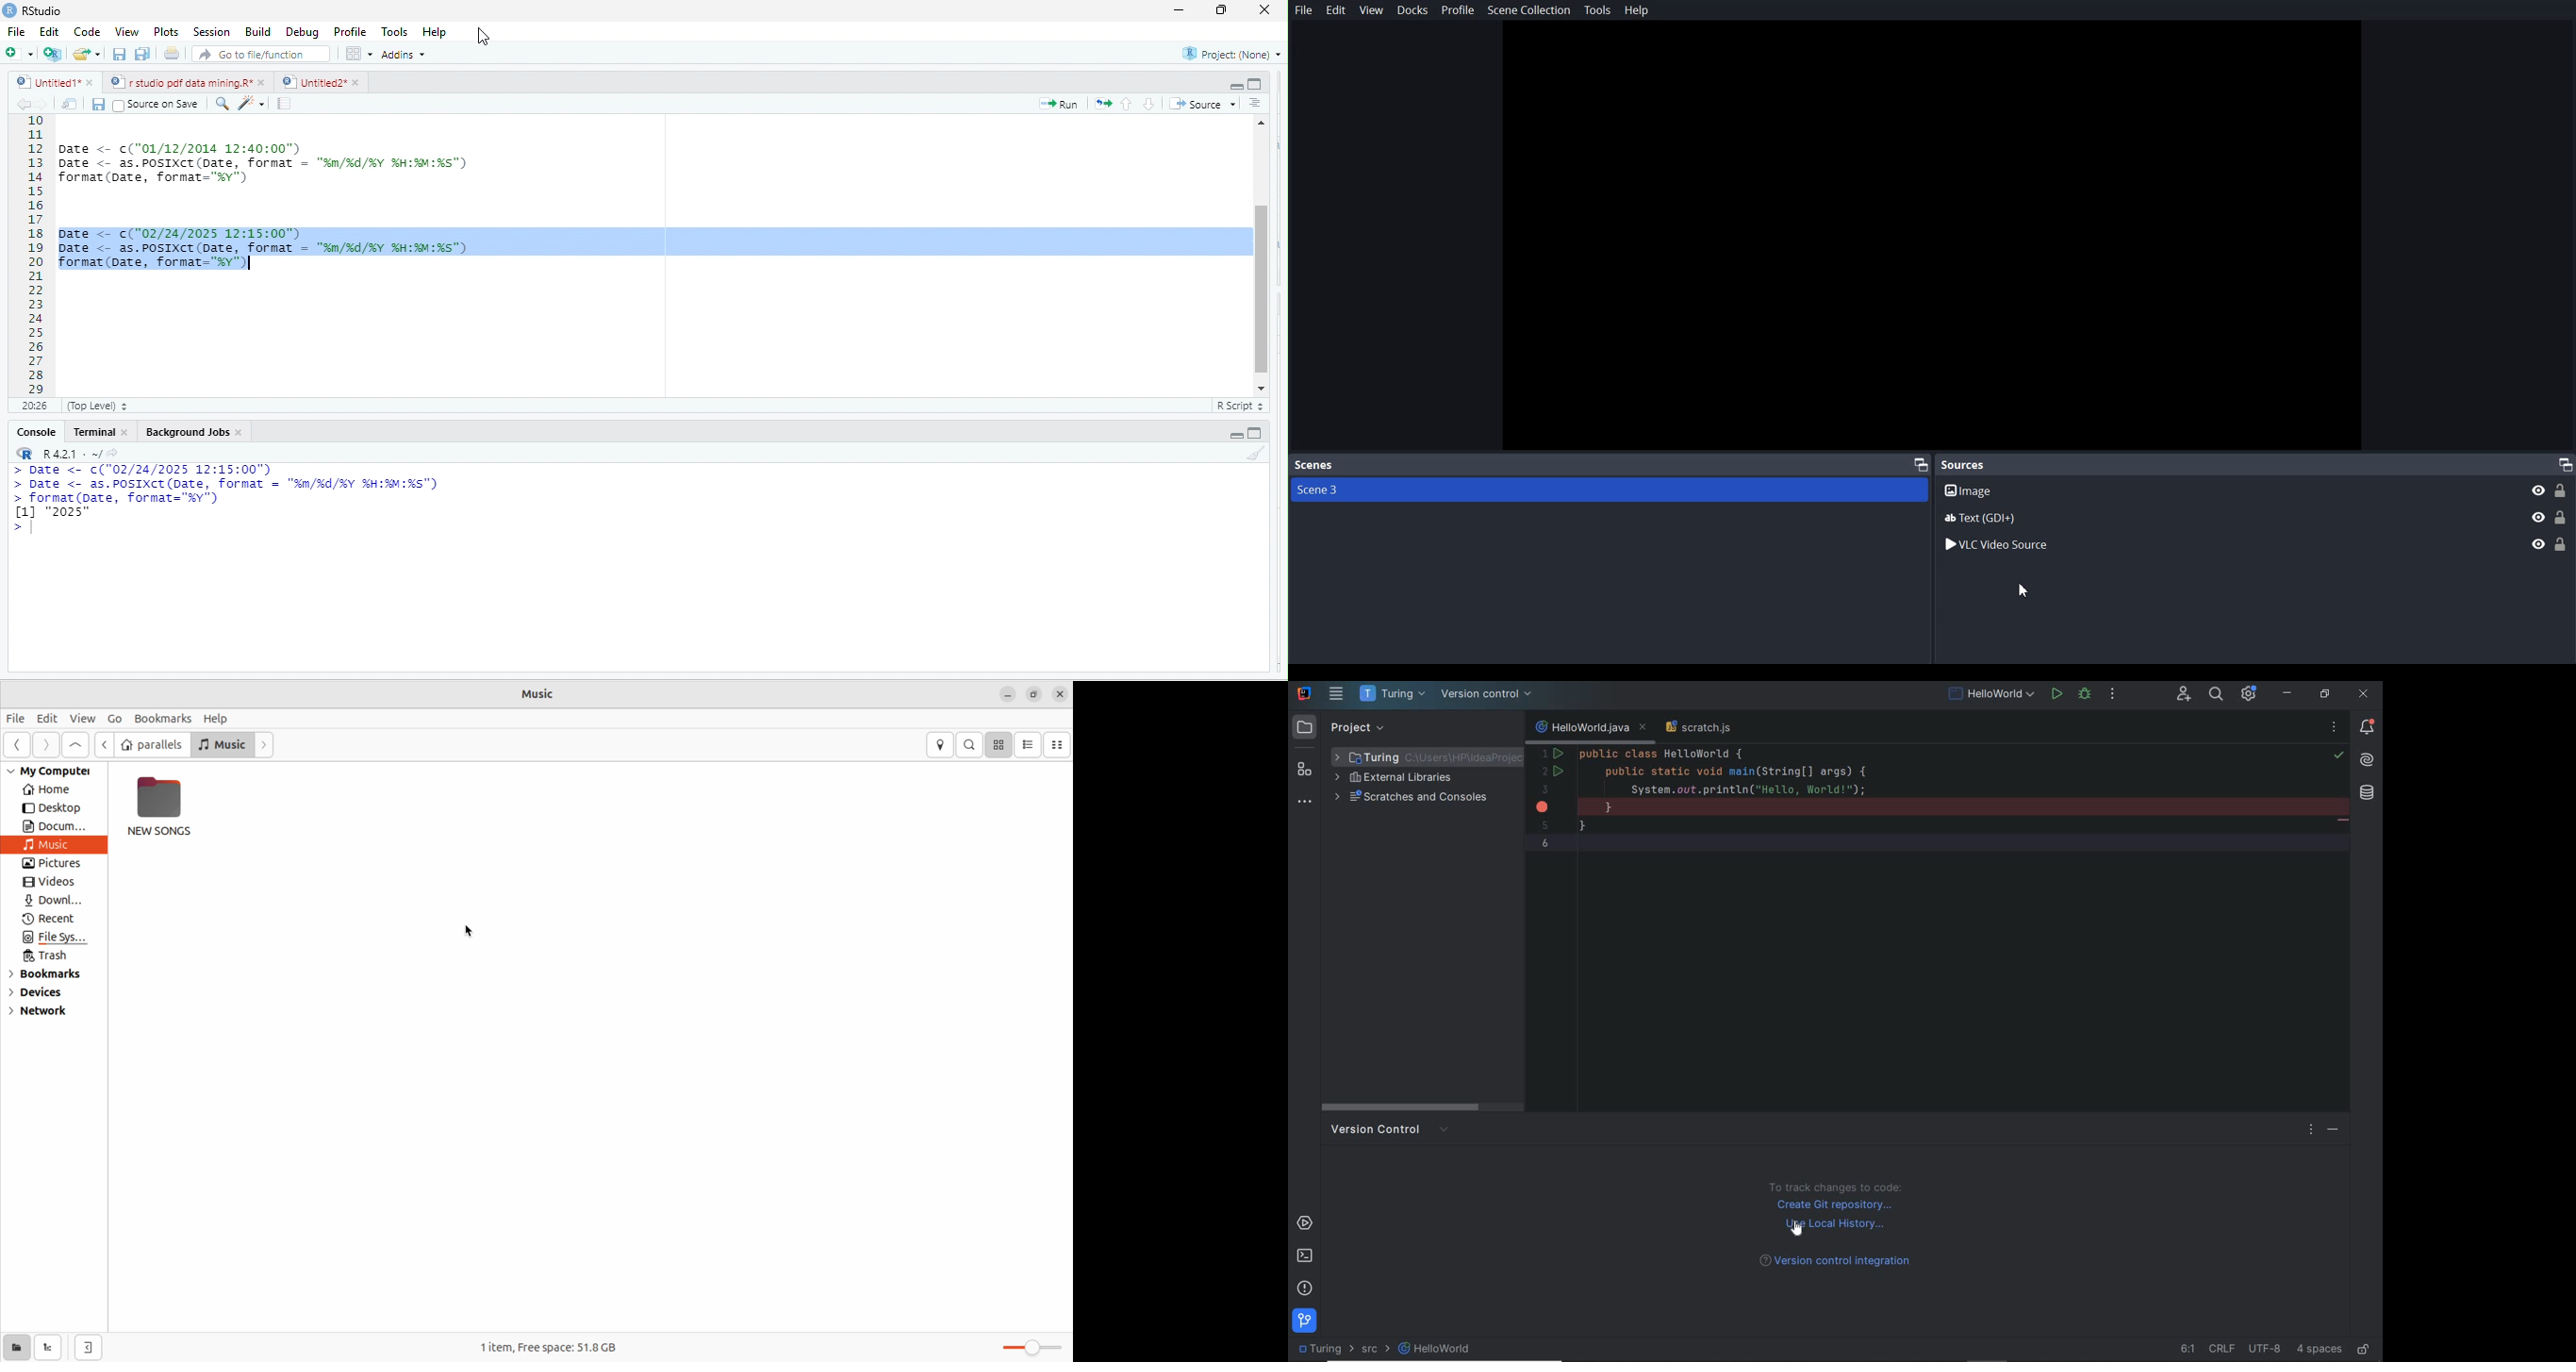  What do you see at coordinates (358, 83) in the screenshot?
I see `close` at bounding box center [358, 83].